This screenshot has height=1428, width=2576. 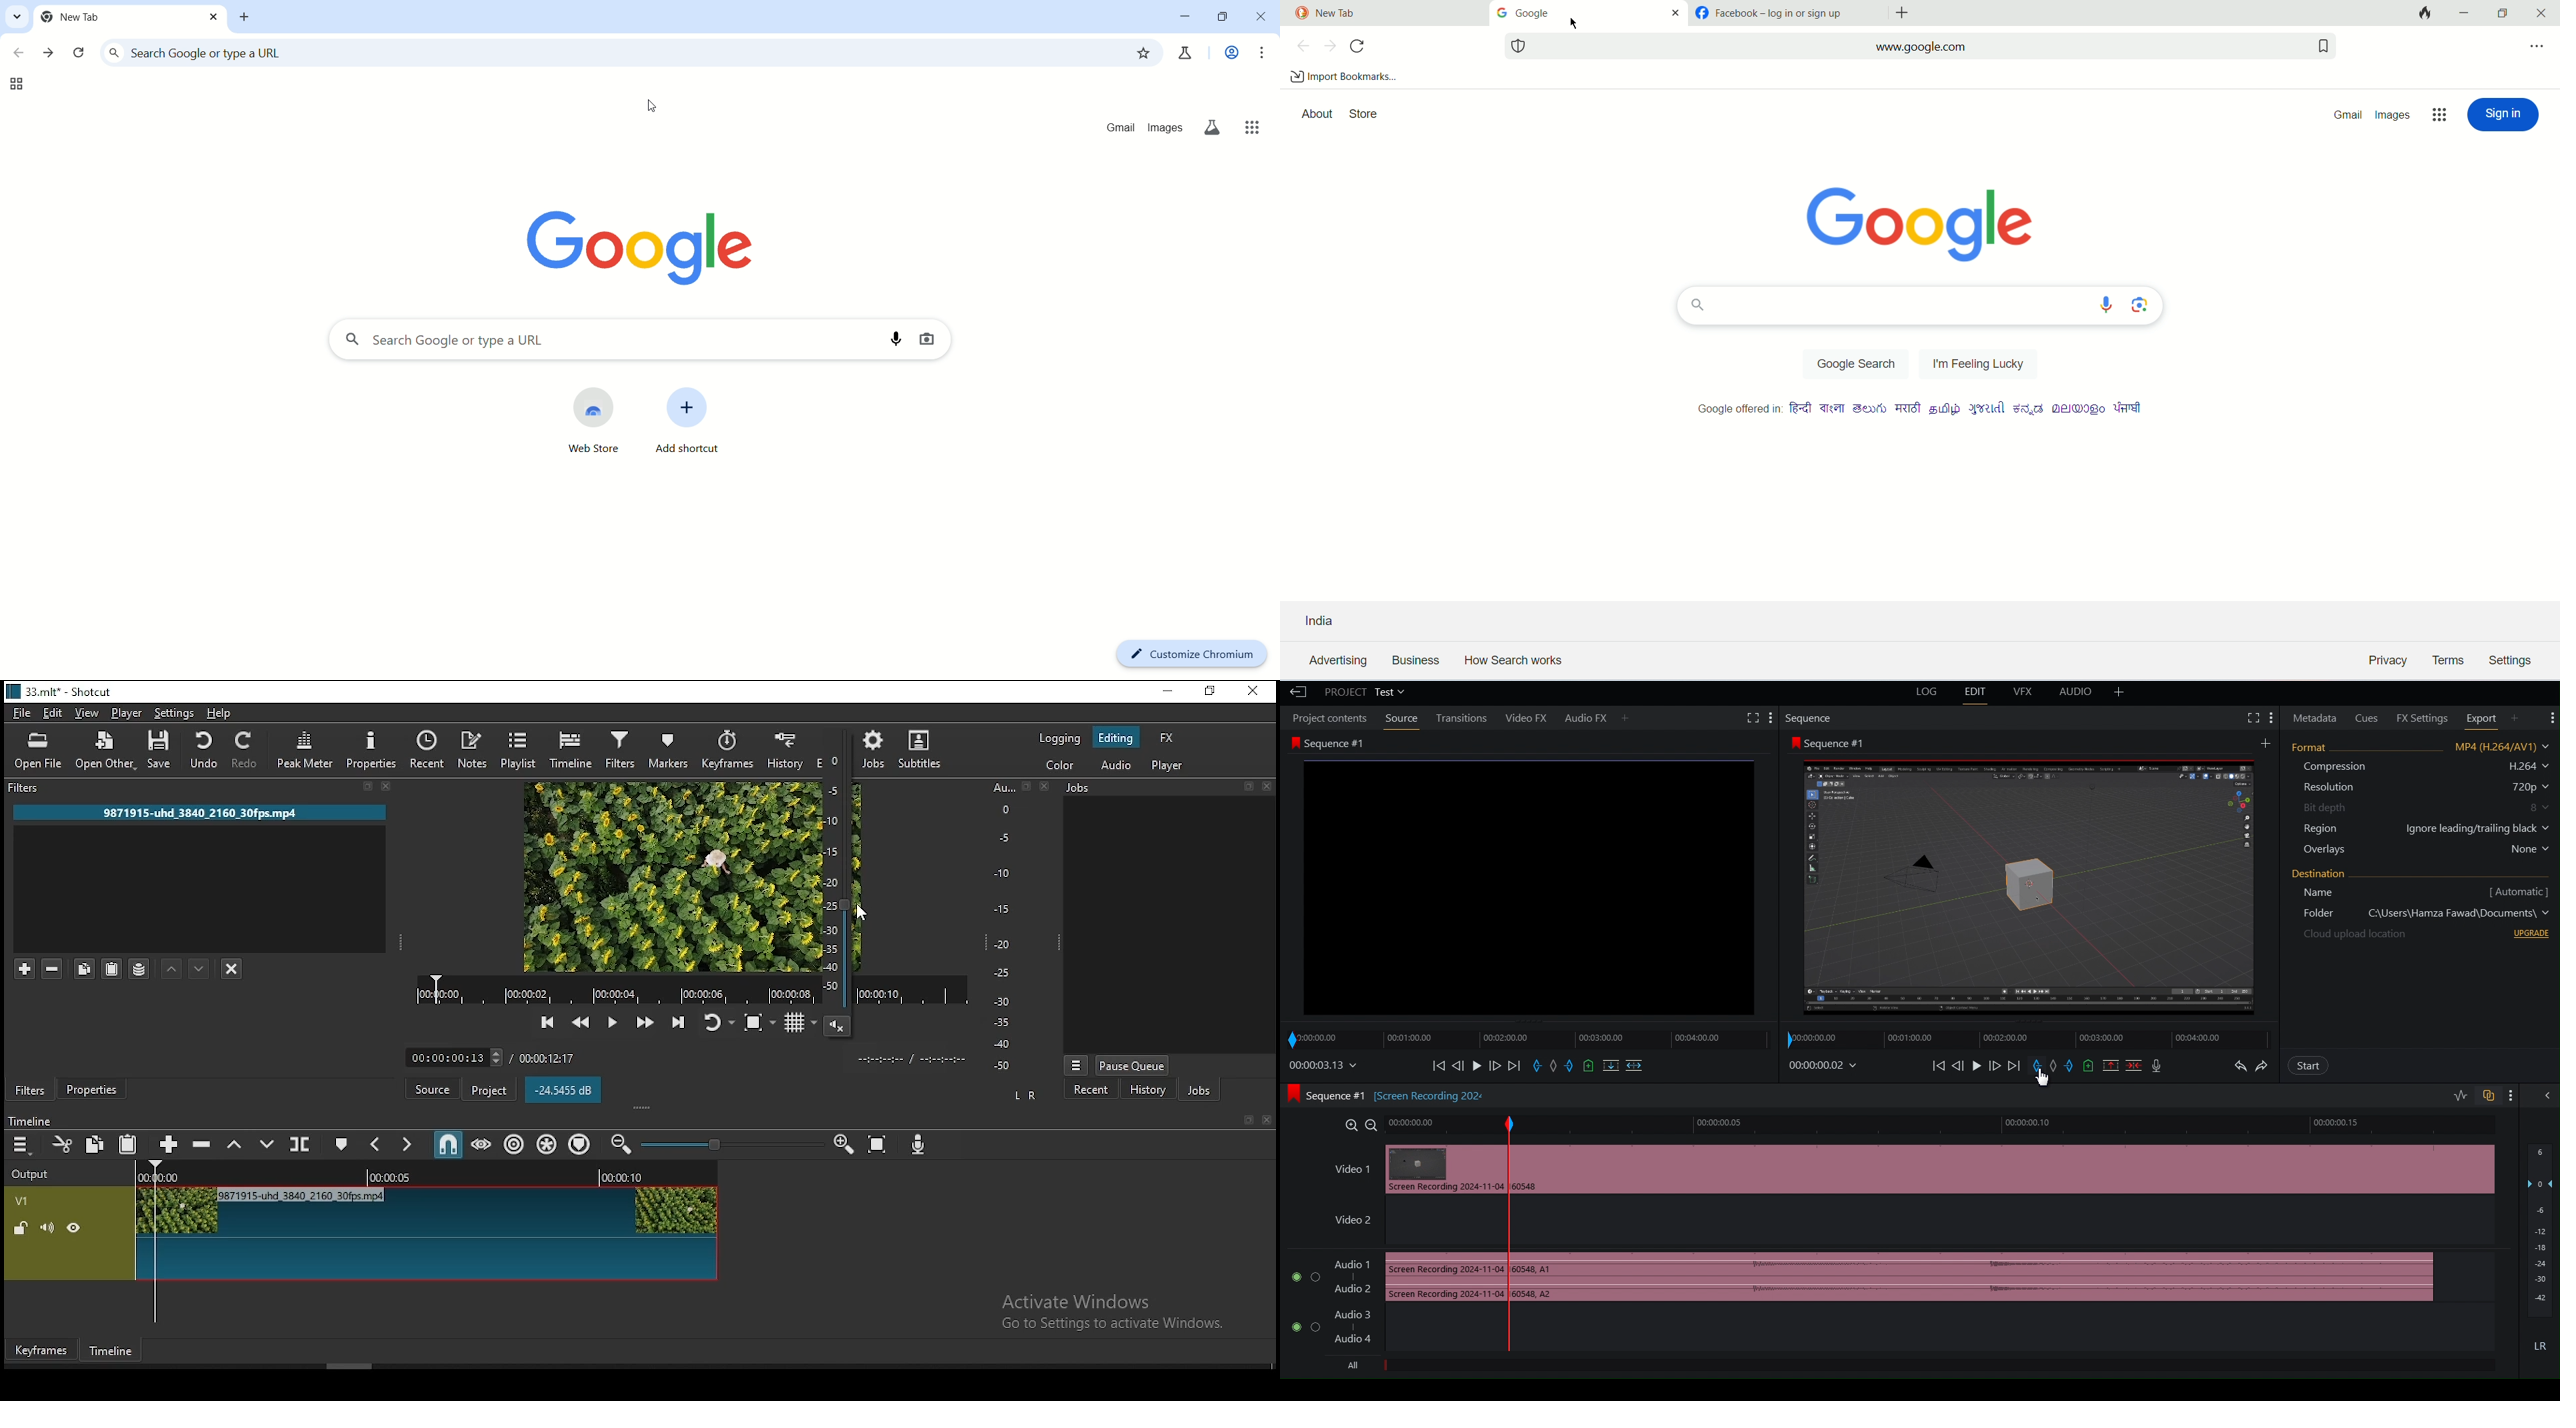 I want to click on Start, so click(x=2308, y=1065).